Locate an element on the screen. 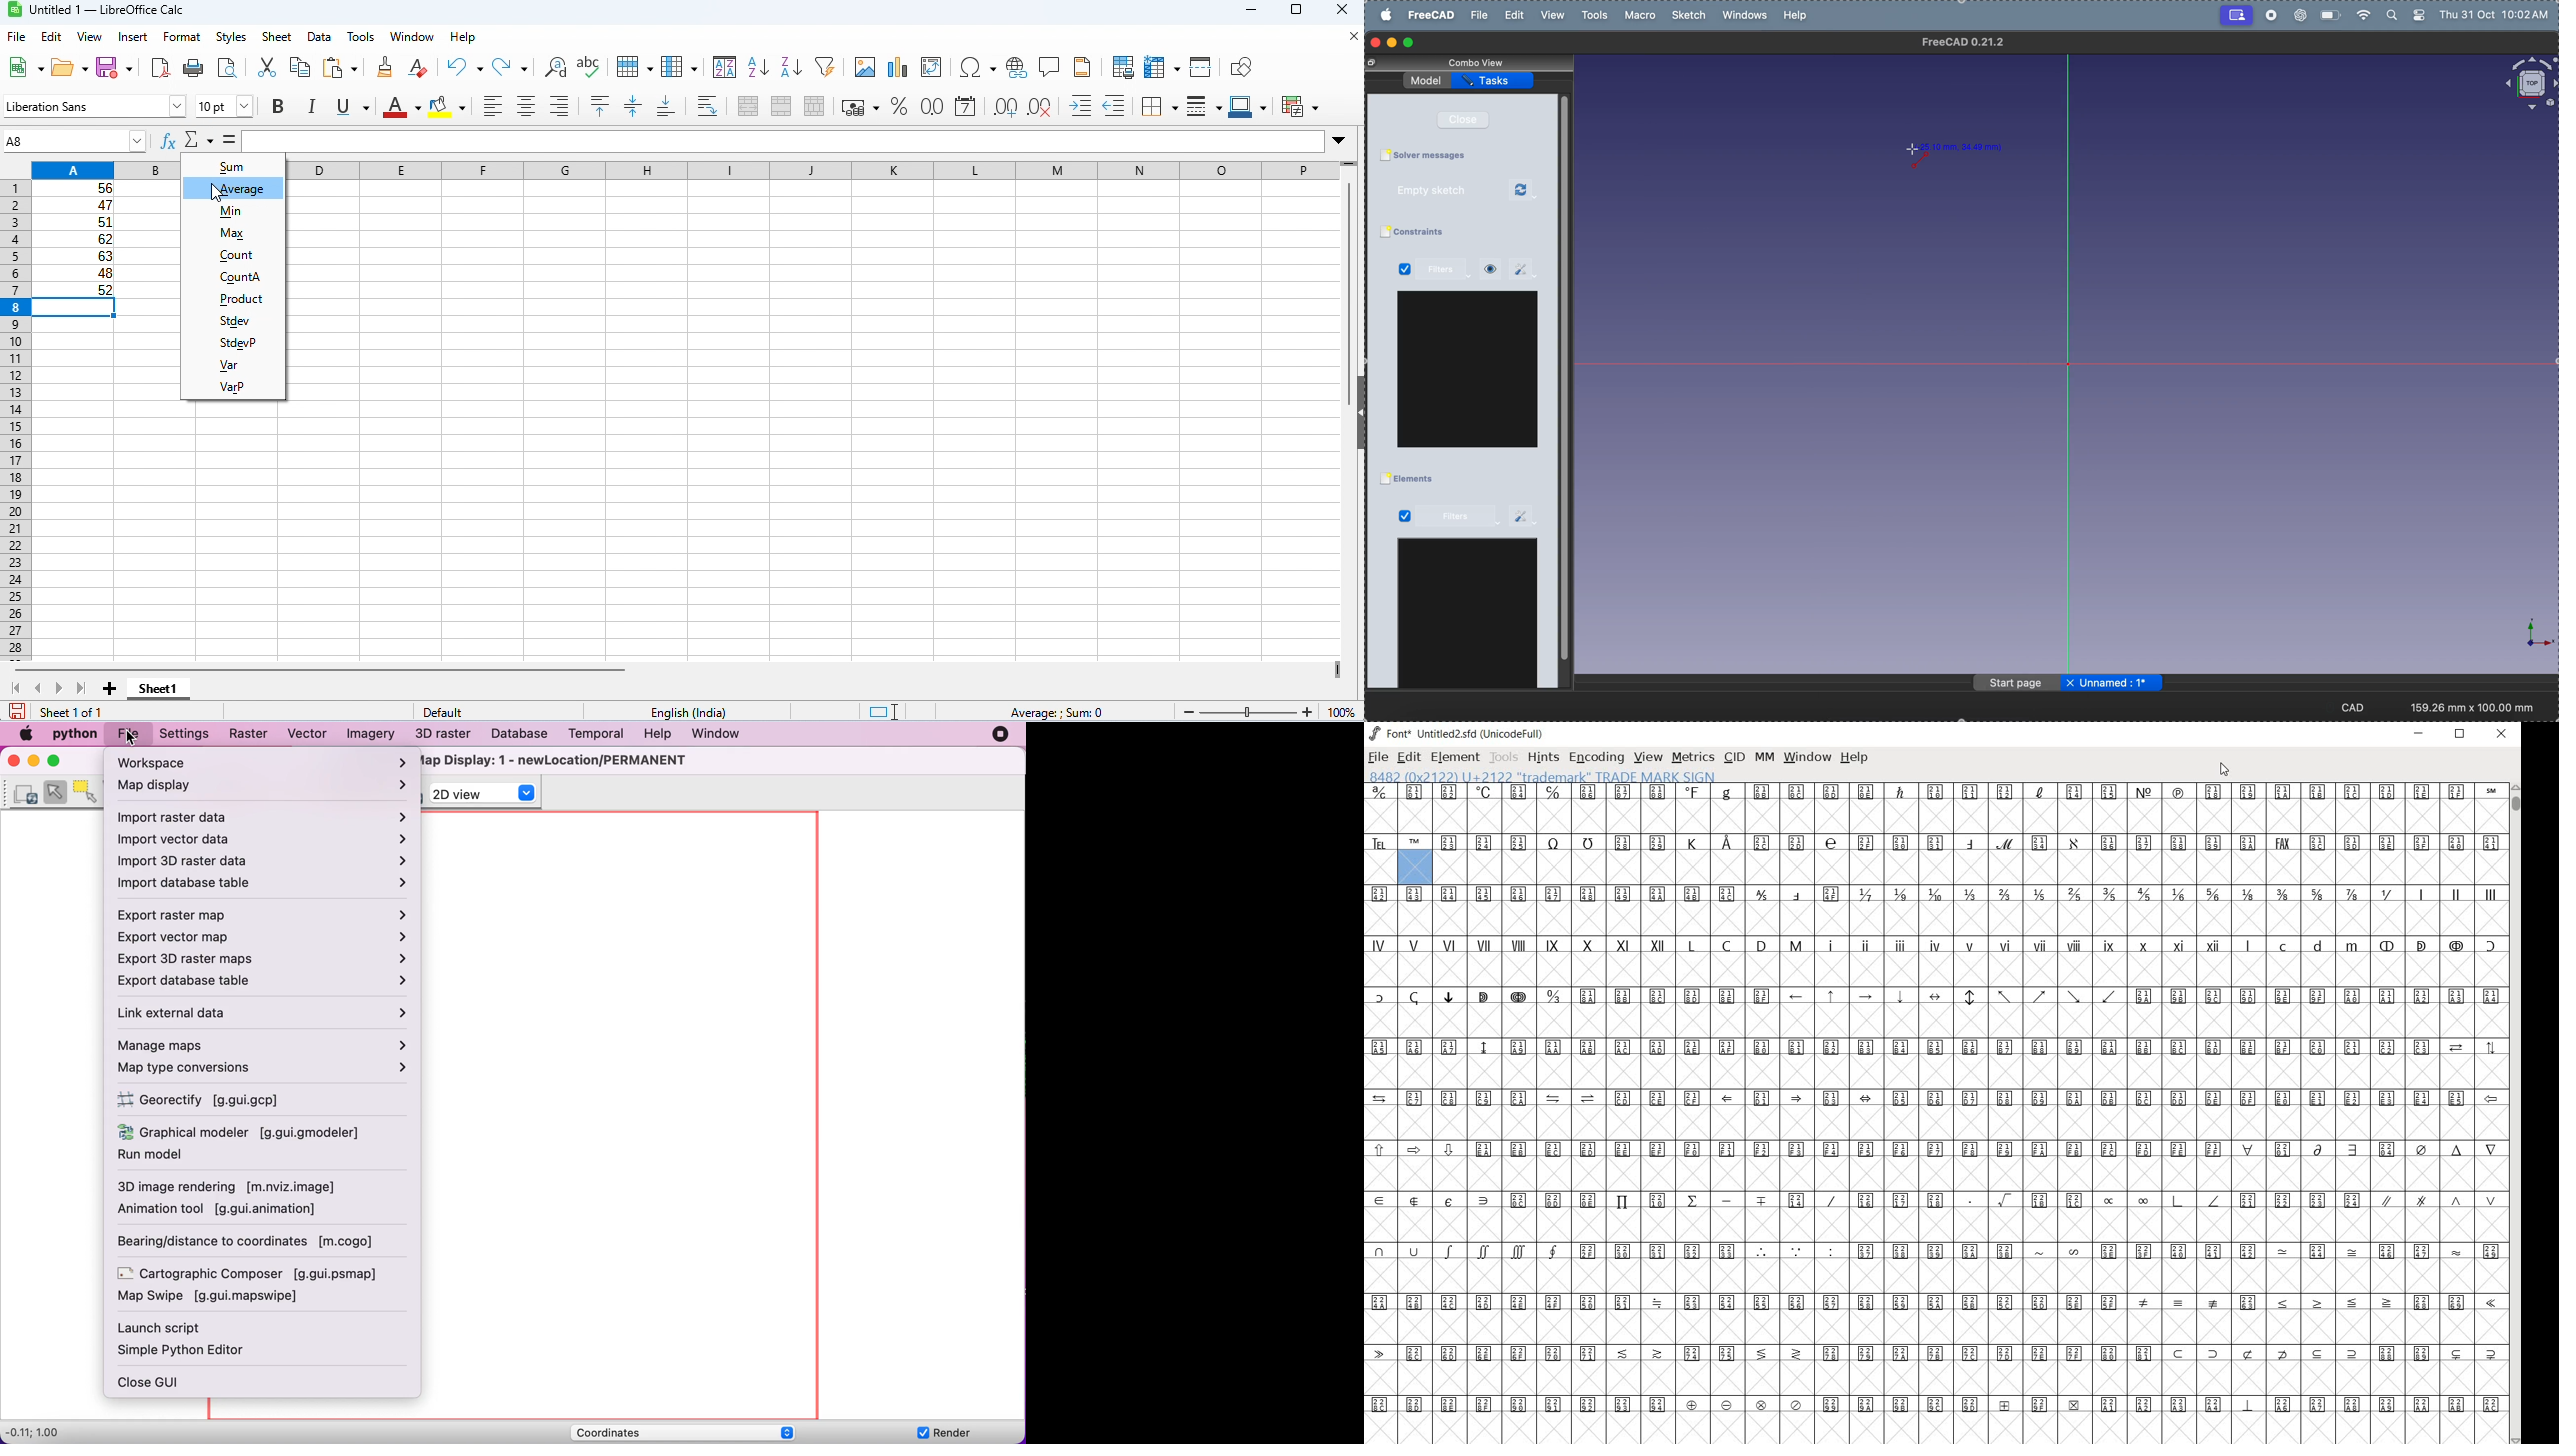 This screenshot has height=1456, width=2576. settings is located at coordinates (1523, 269).